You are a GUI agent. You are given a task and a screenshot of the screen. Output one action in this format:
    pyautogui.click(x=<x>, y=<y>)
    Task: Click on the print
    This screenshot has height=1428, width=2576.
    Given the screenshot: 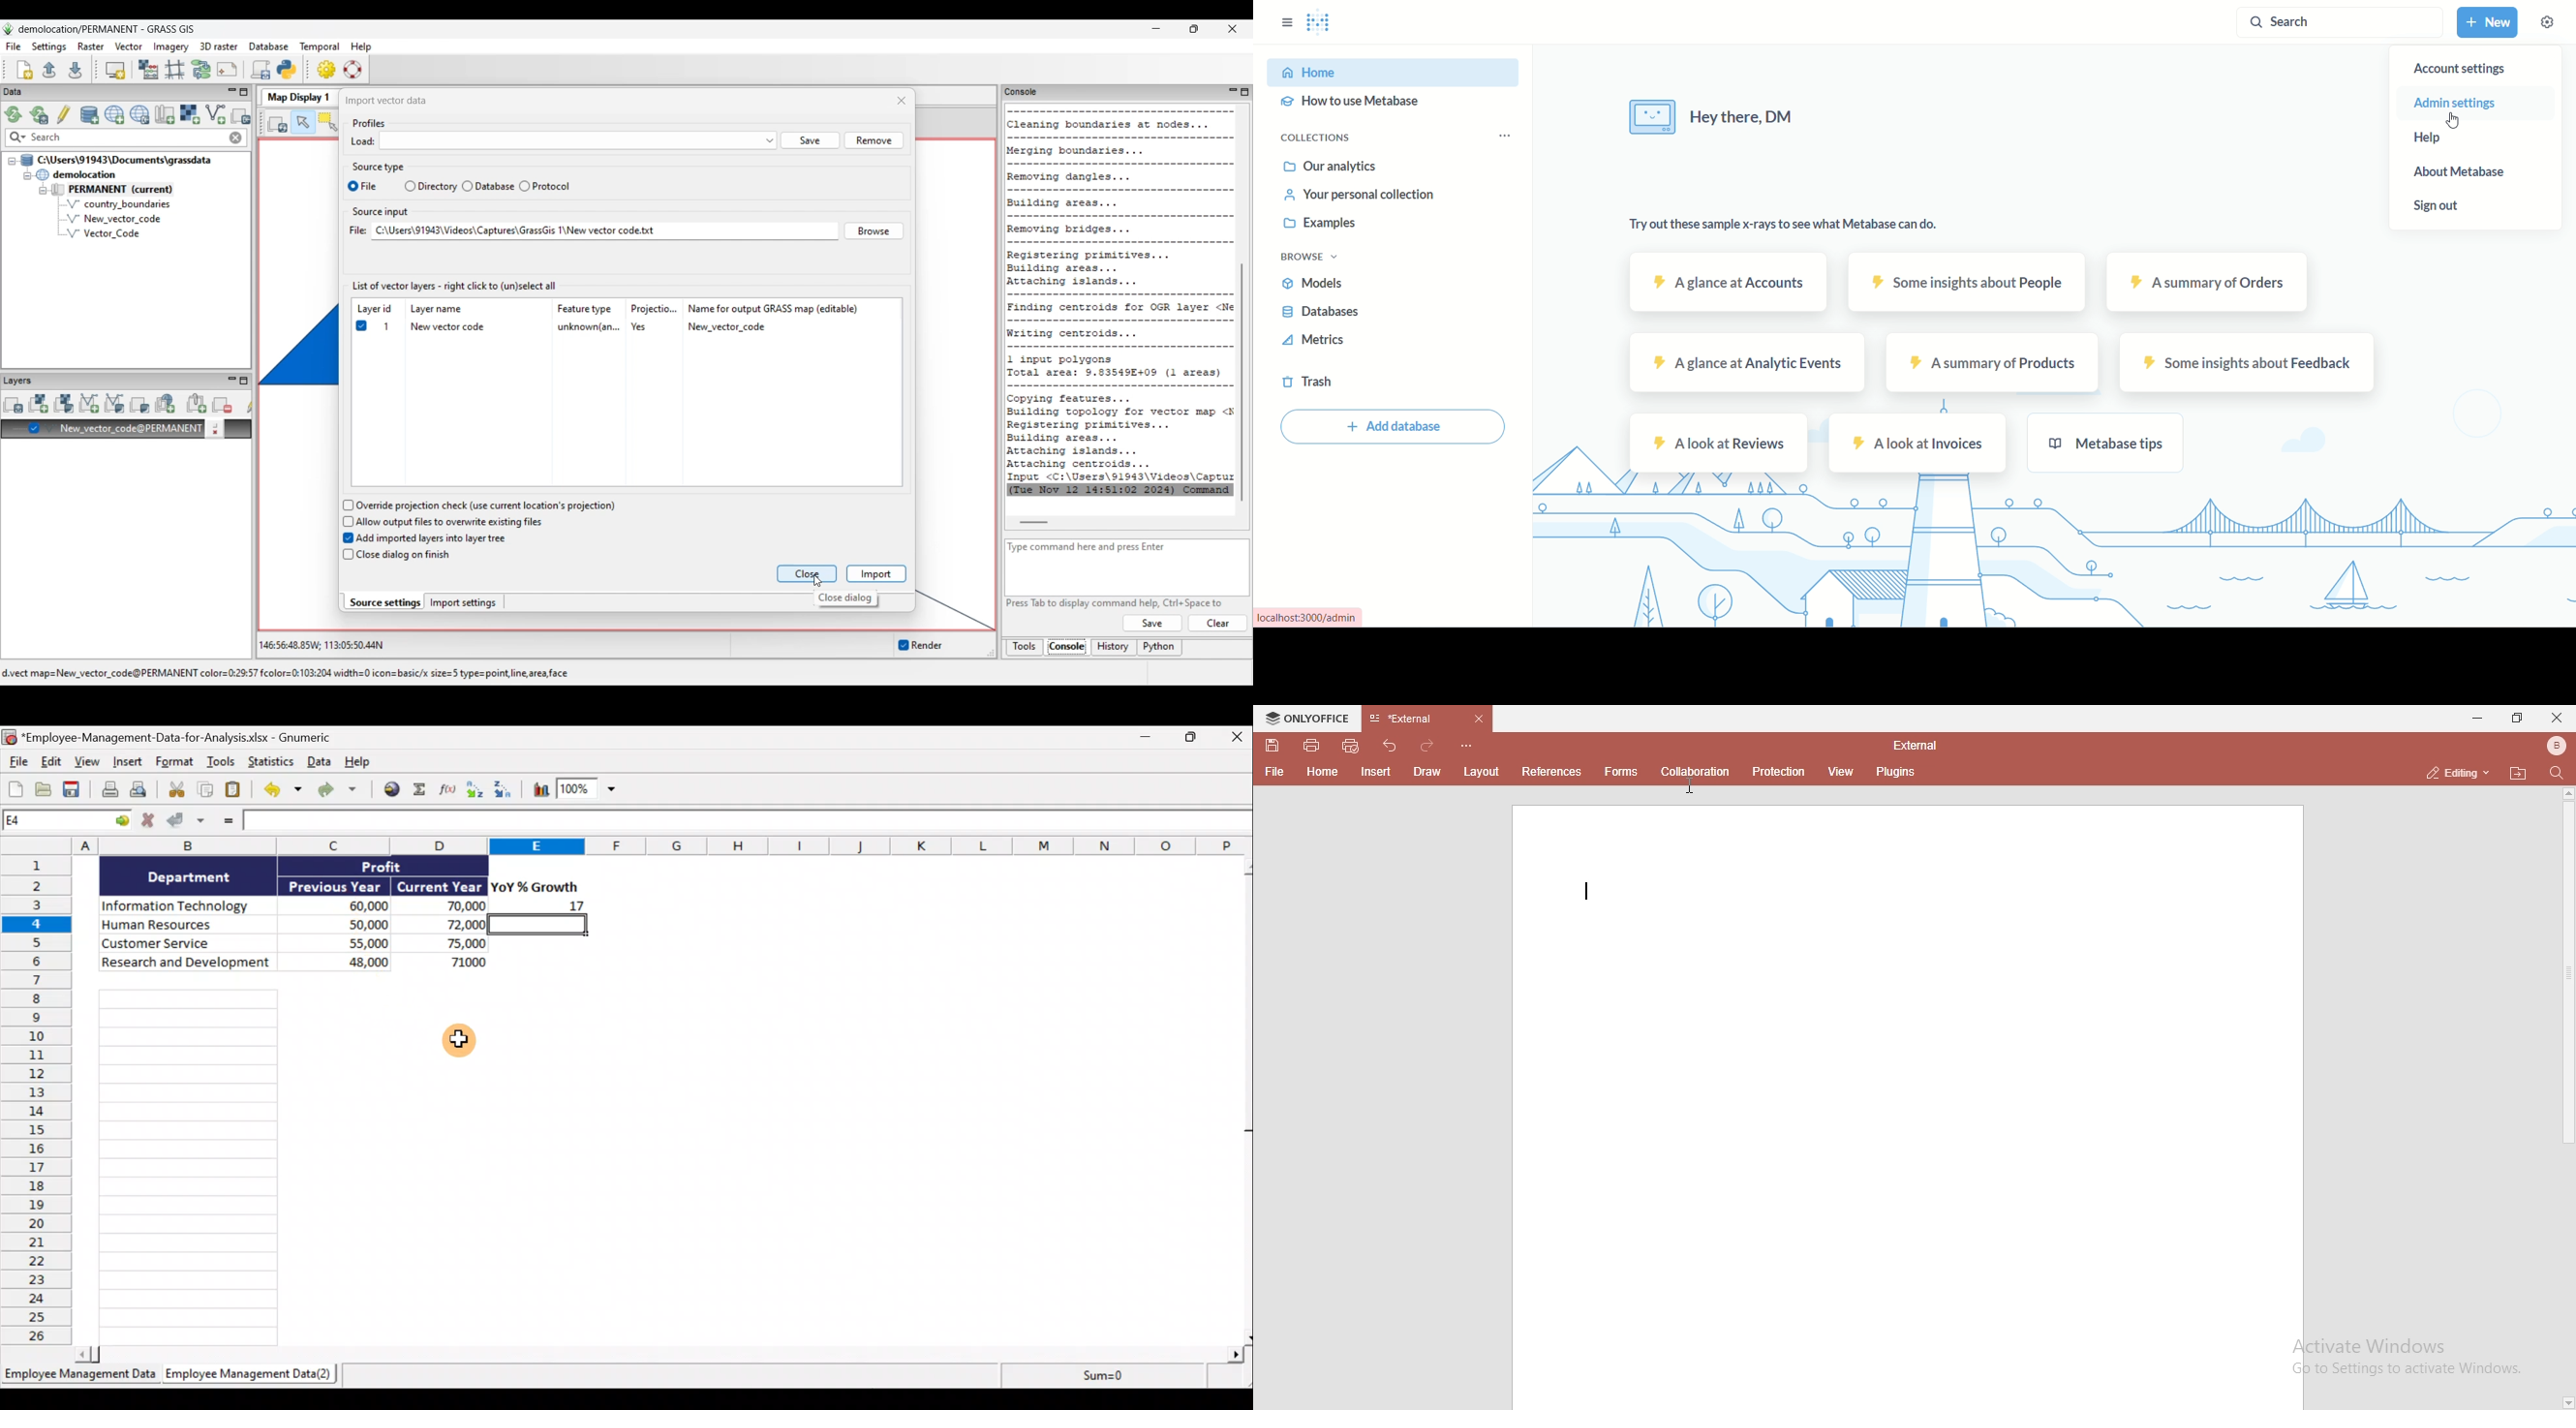 What is the action you would take?
    pyautogui.click(x=1312, y=748)
    